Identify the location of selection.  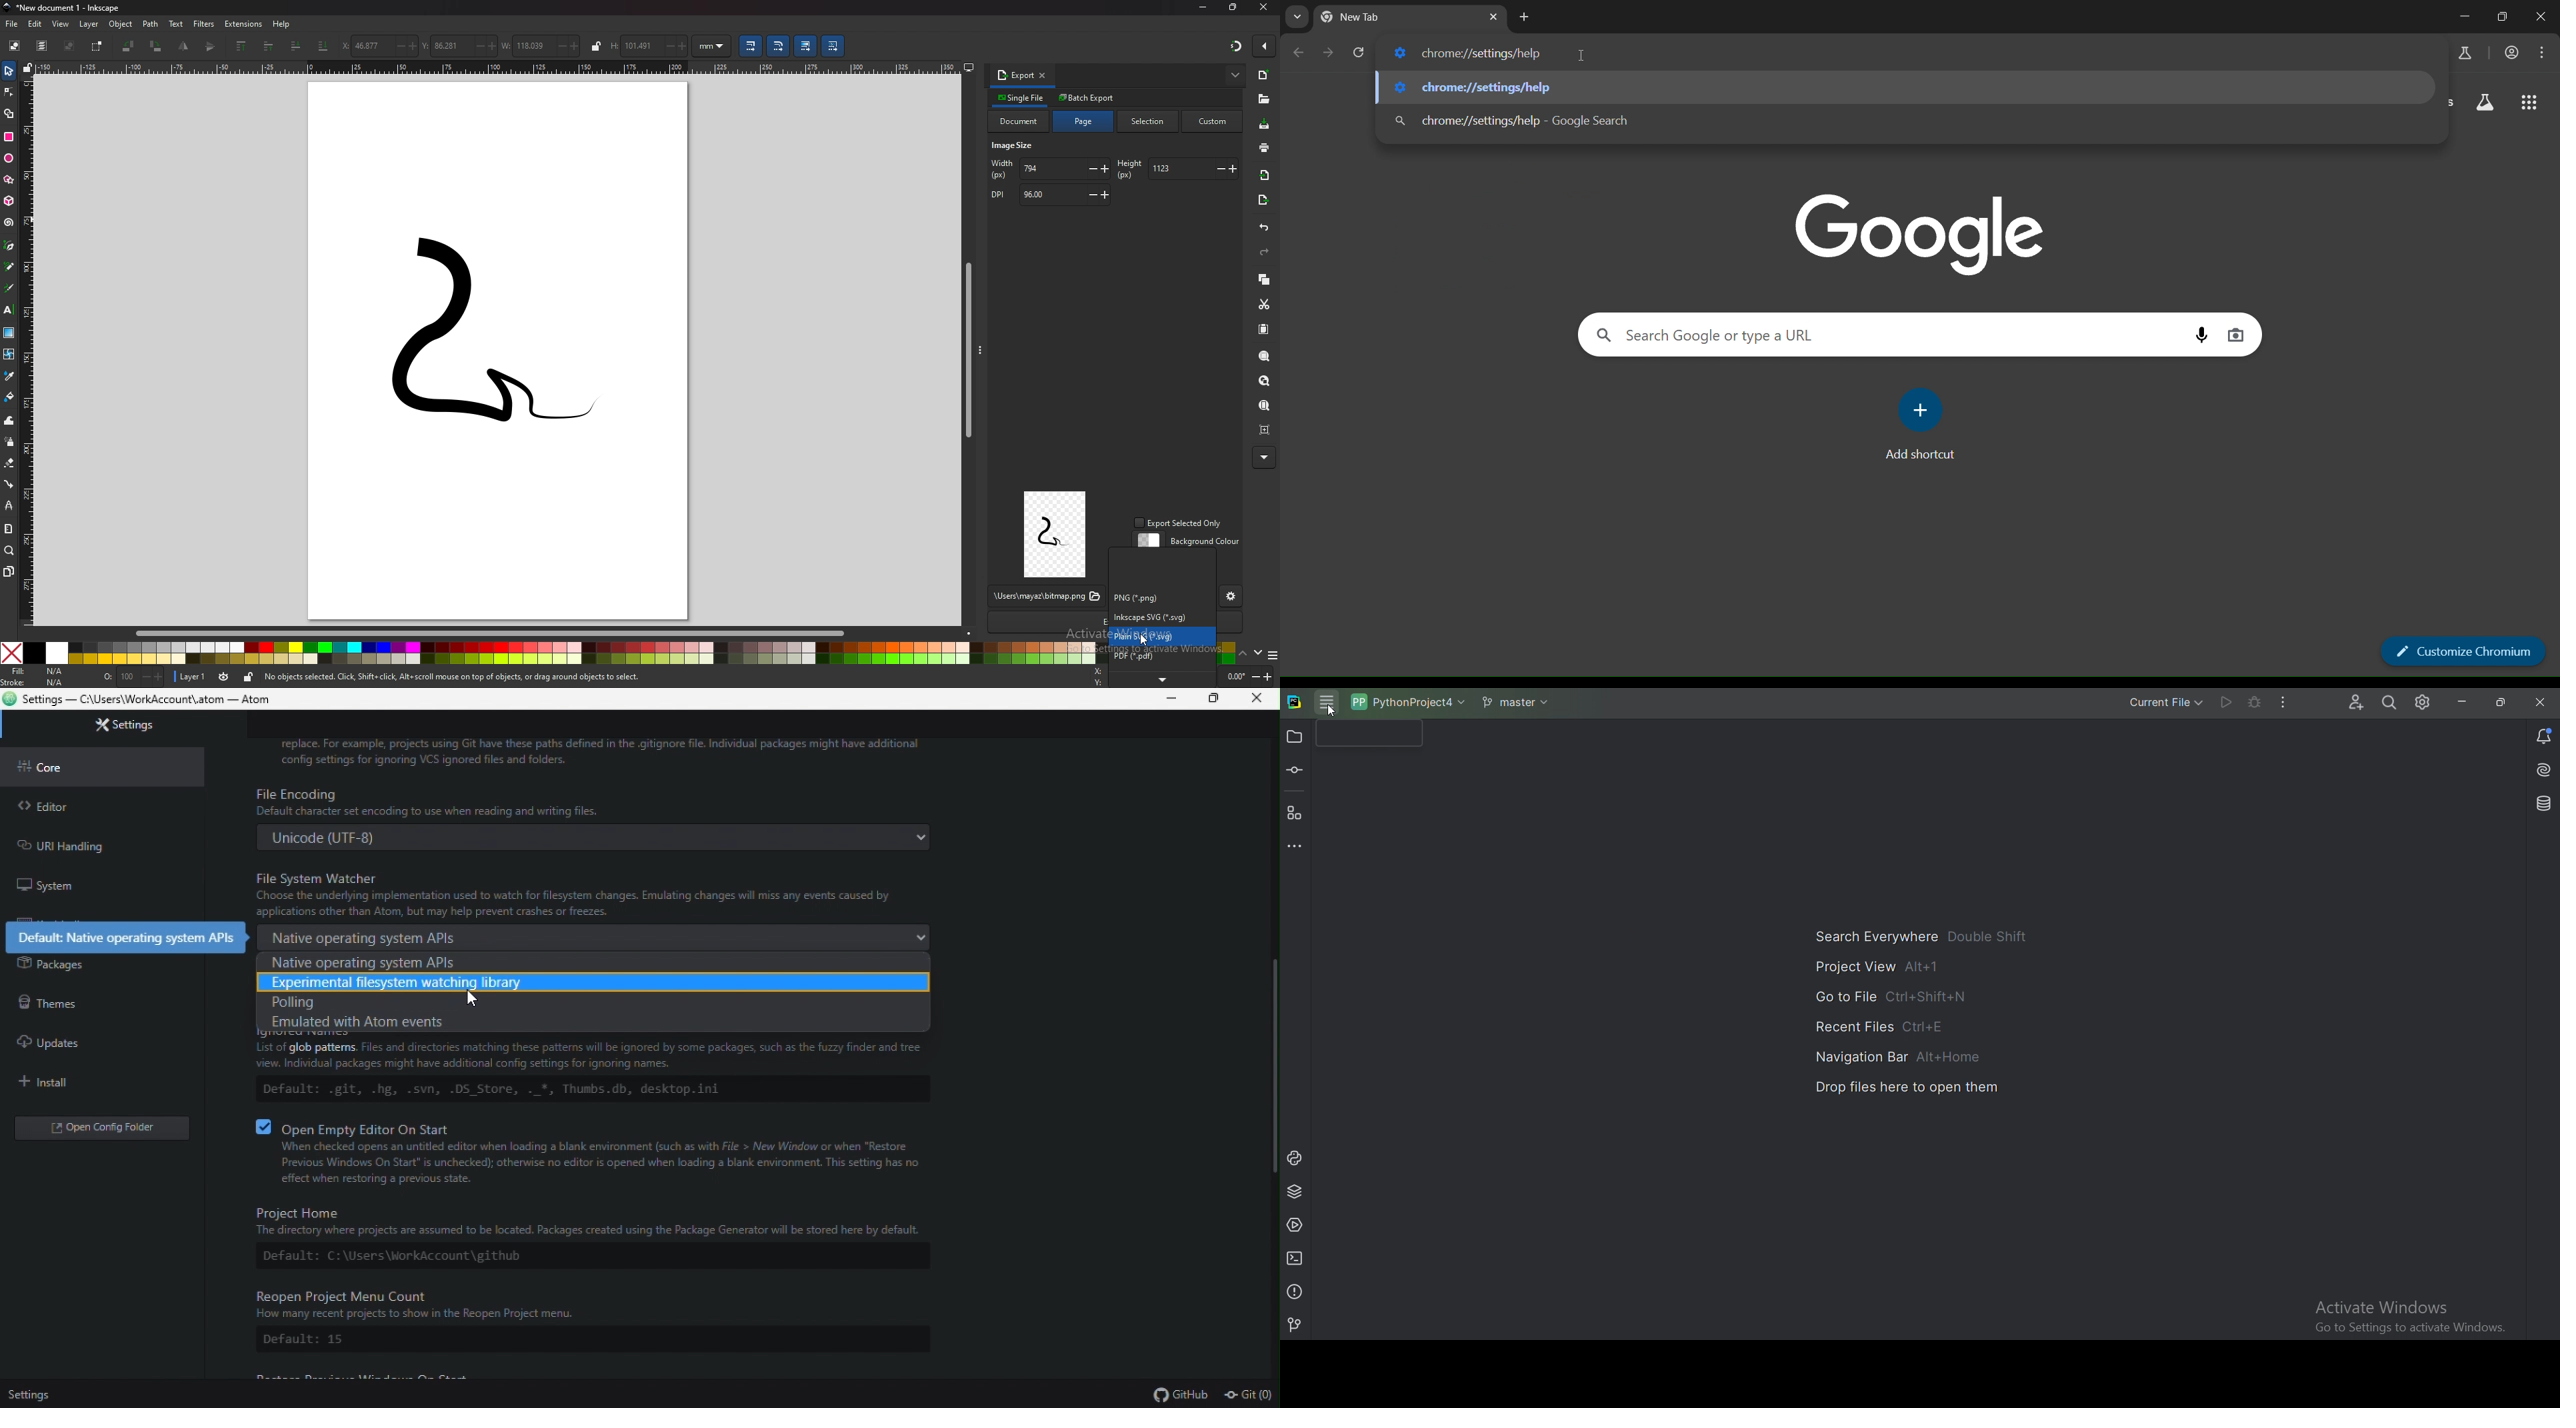
(1150, 121).